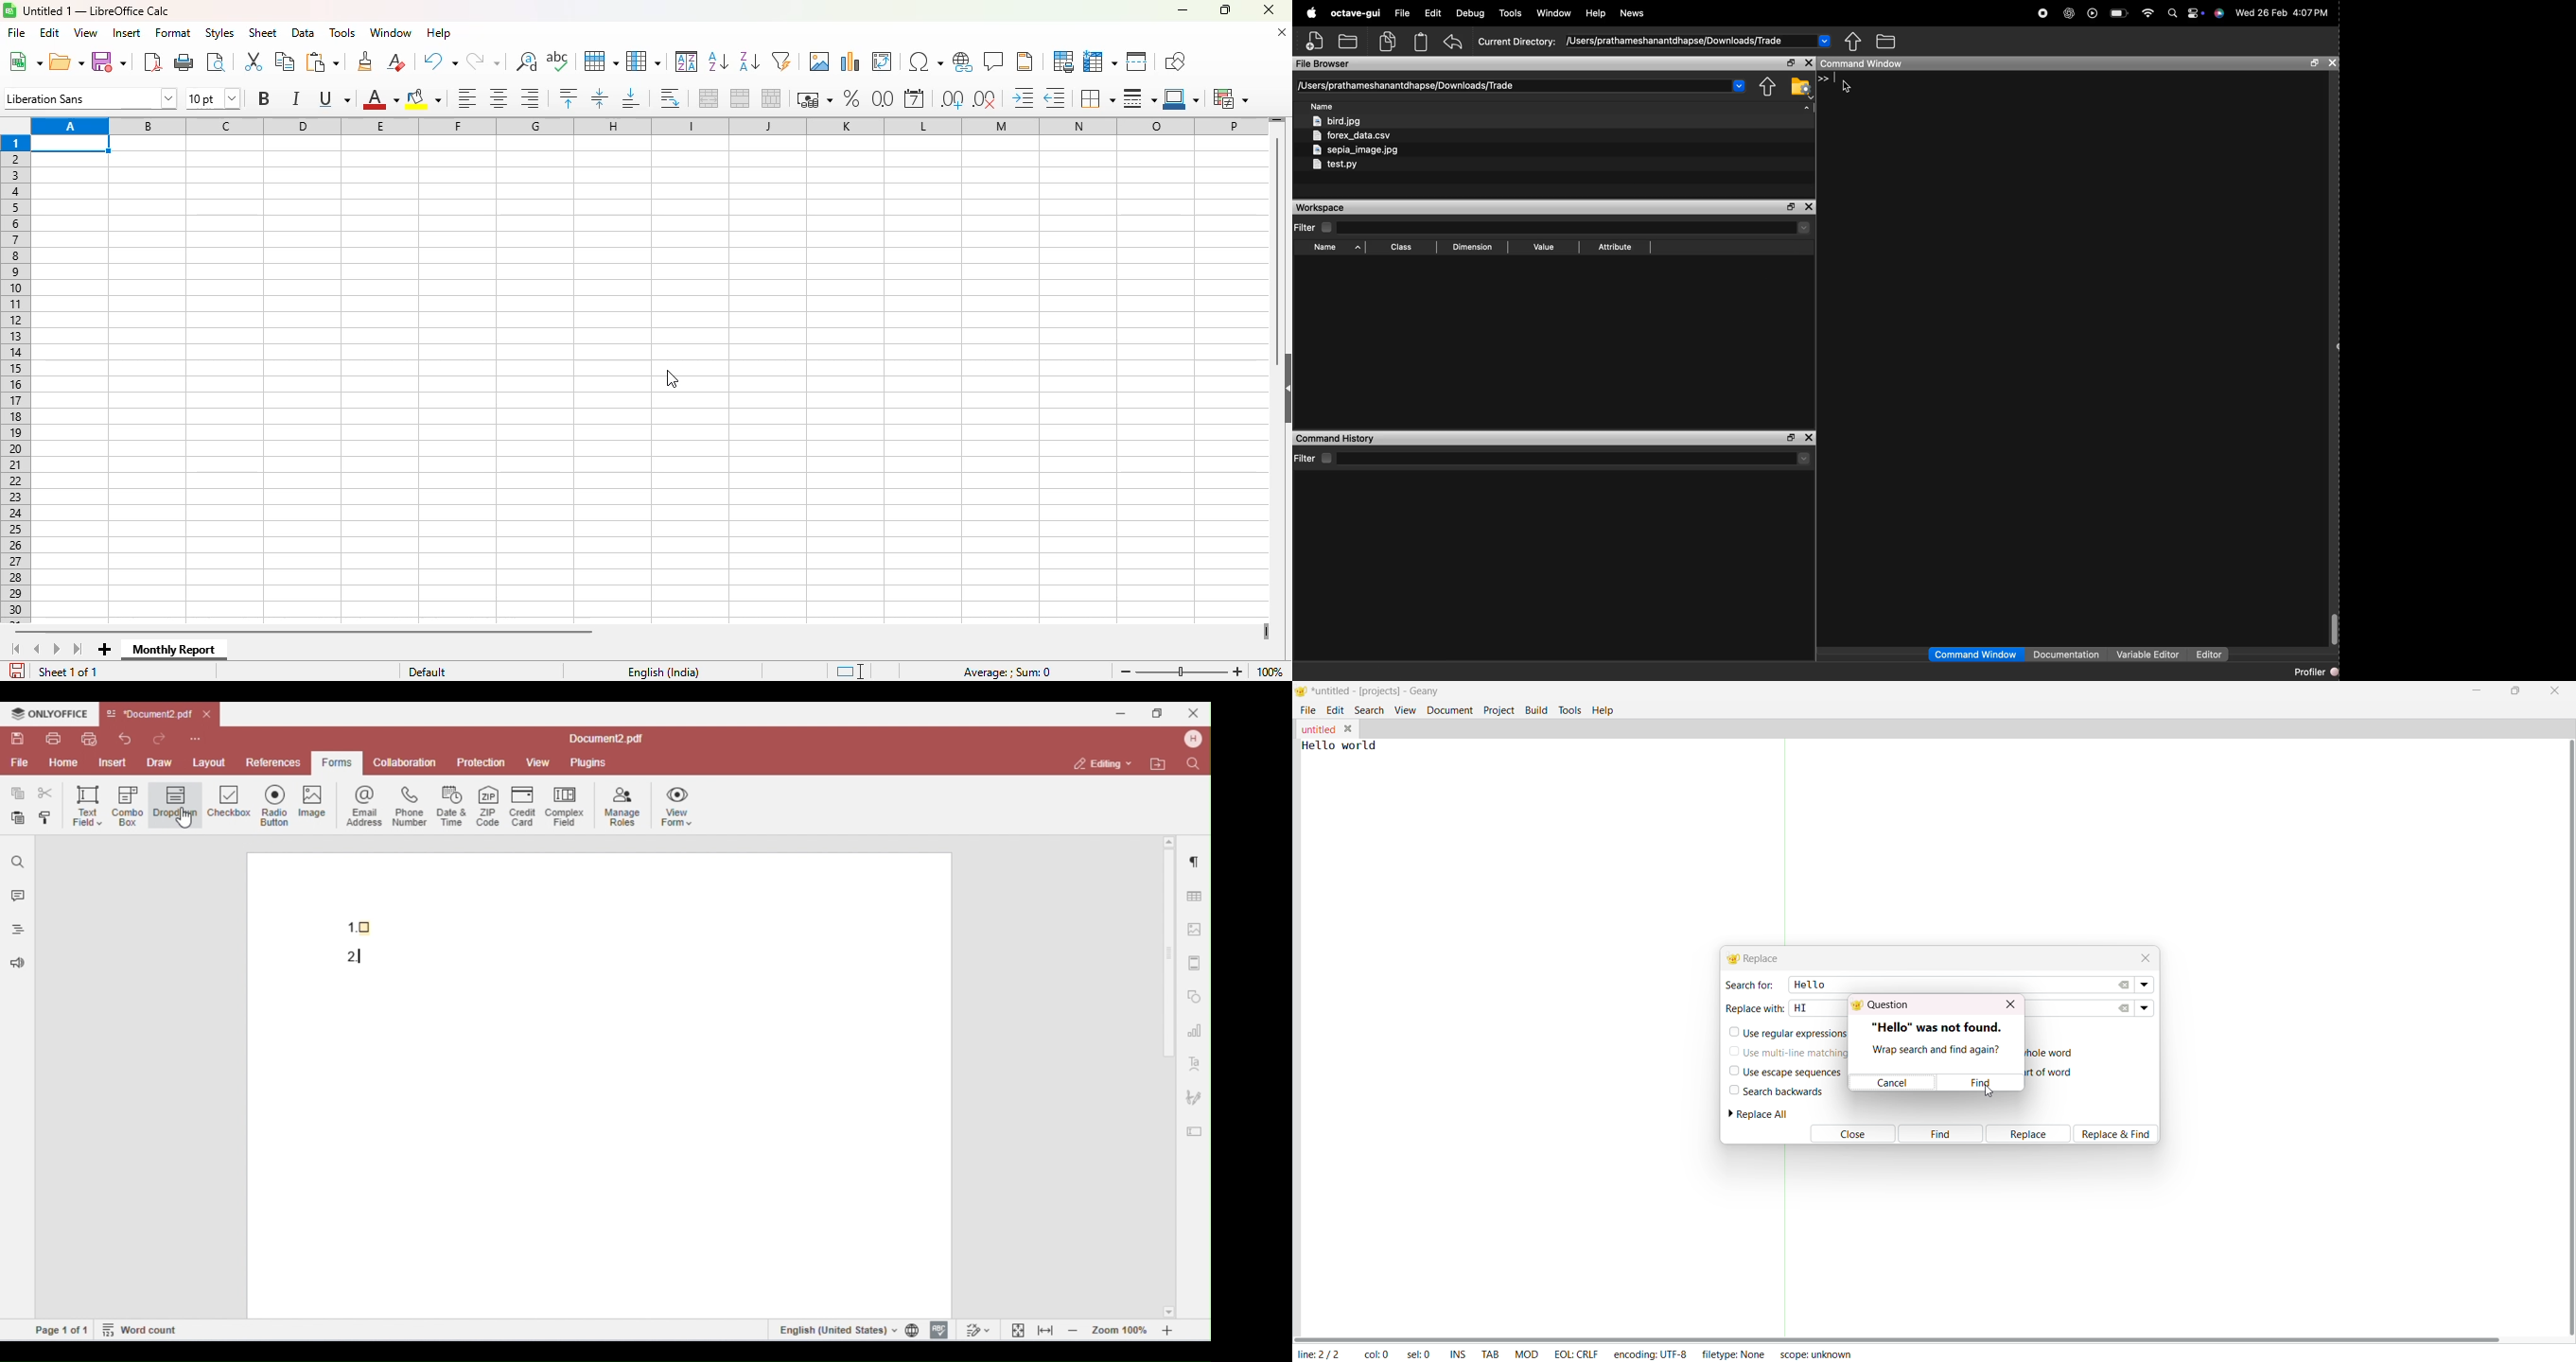 This screenshot has width=2576, height=1372. I want to click on stop recording, so click(2043, 14).